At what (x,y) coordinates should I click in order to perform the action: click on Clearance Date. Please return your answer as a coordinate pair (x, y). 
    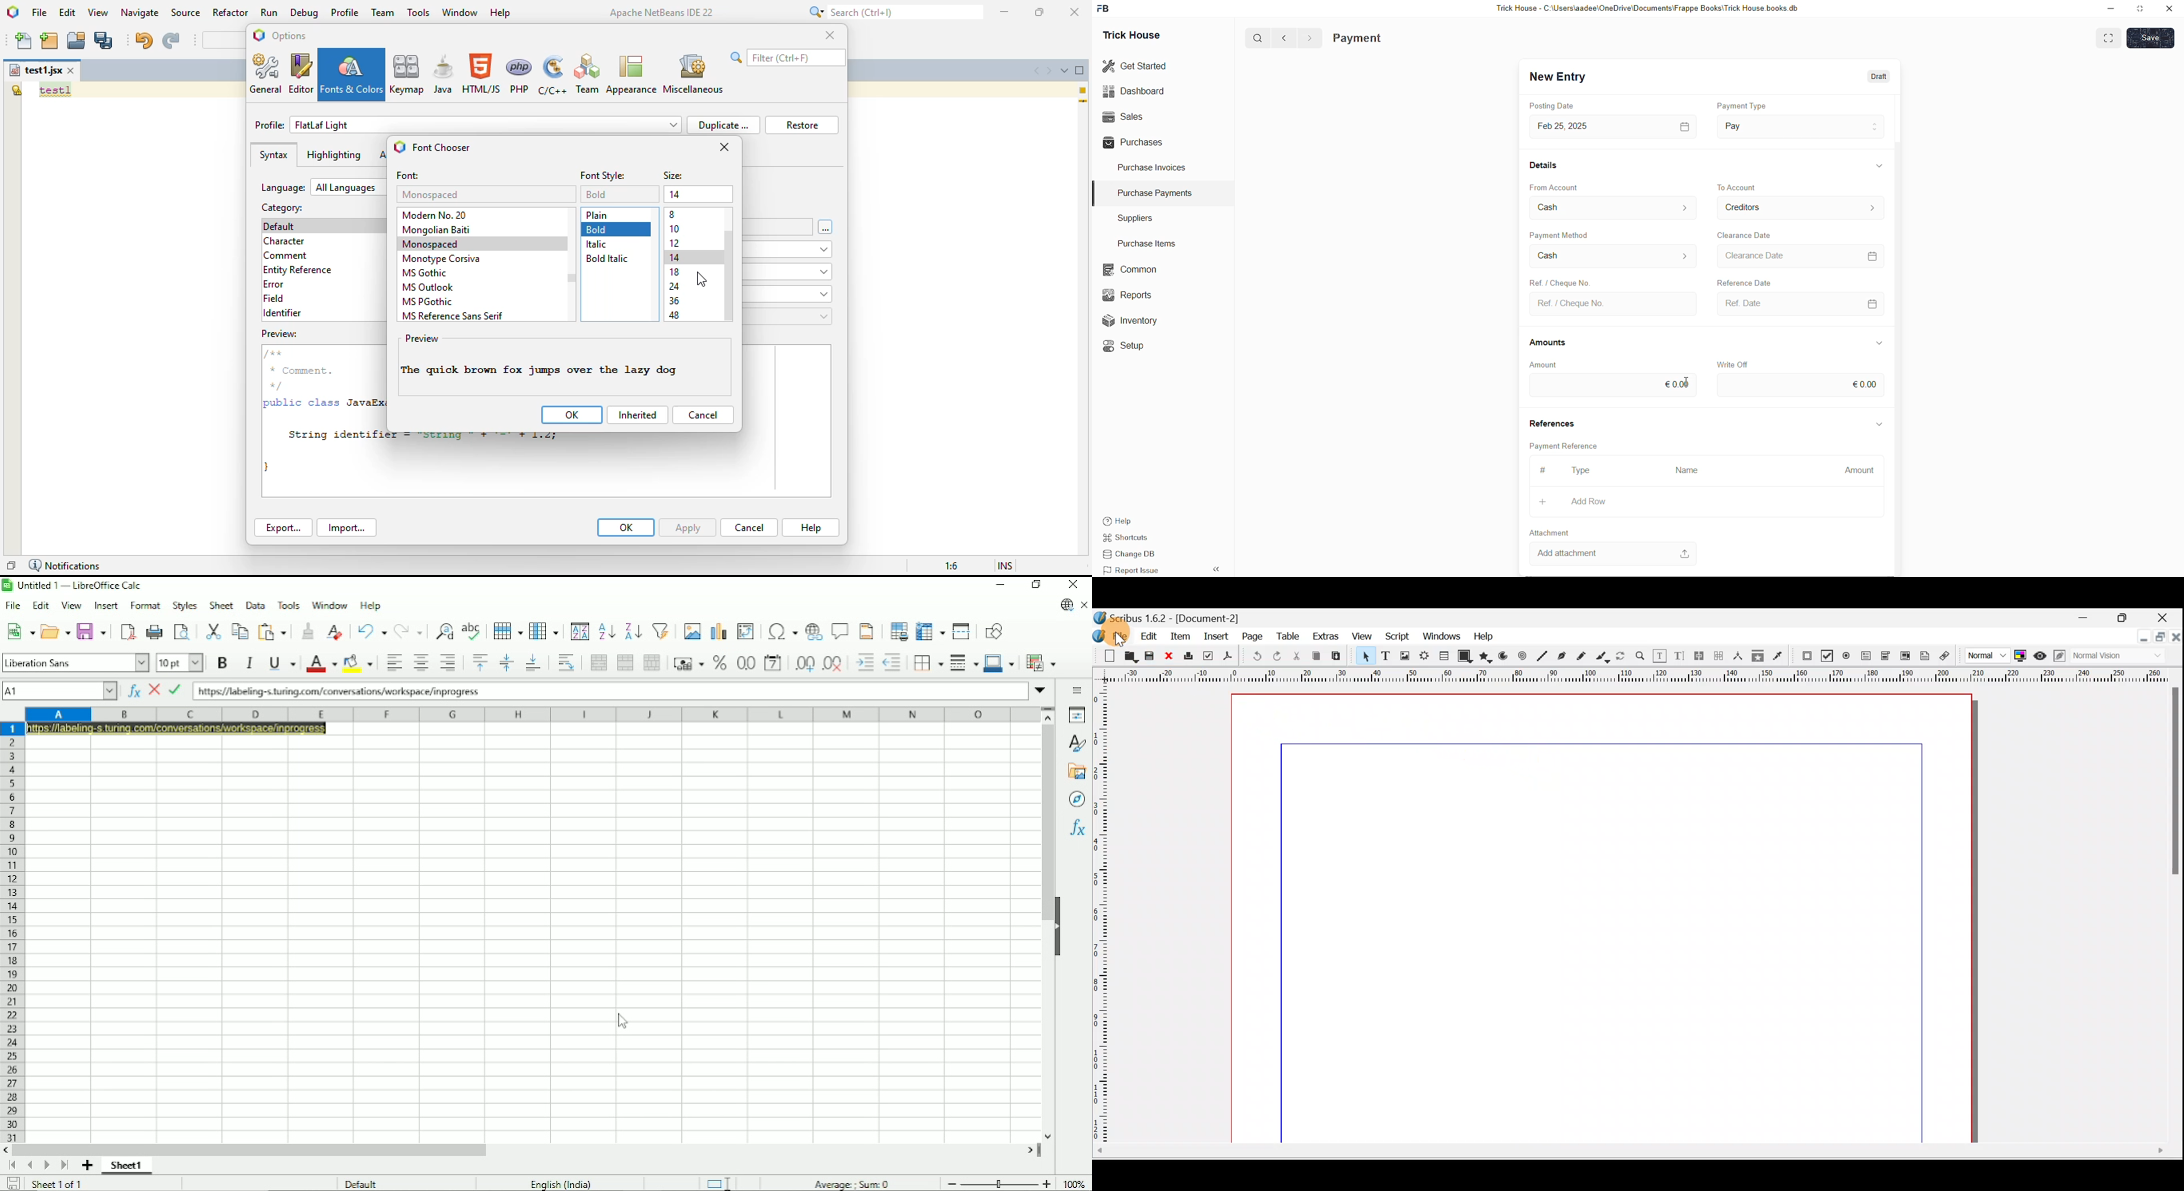
    Looking at the image, I should click on (1753, 235).